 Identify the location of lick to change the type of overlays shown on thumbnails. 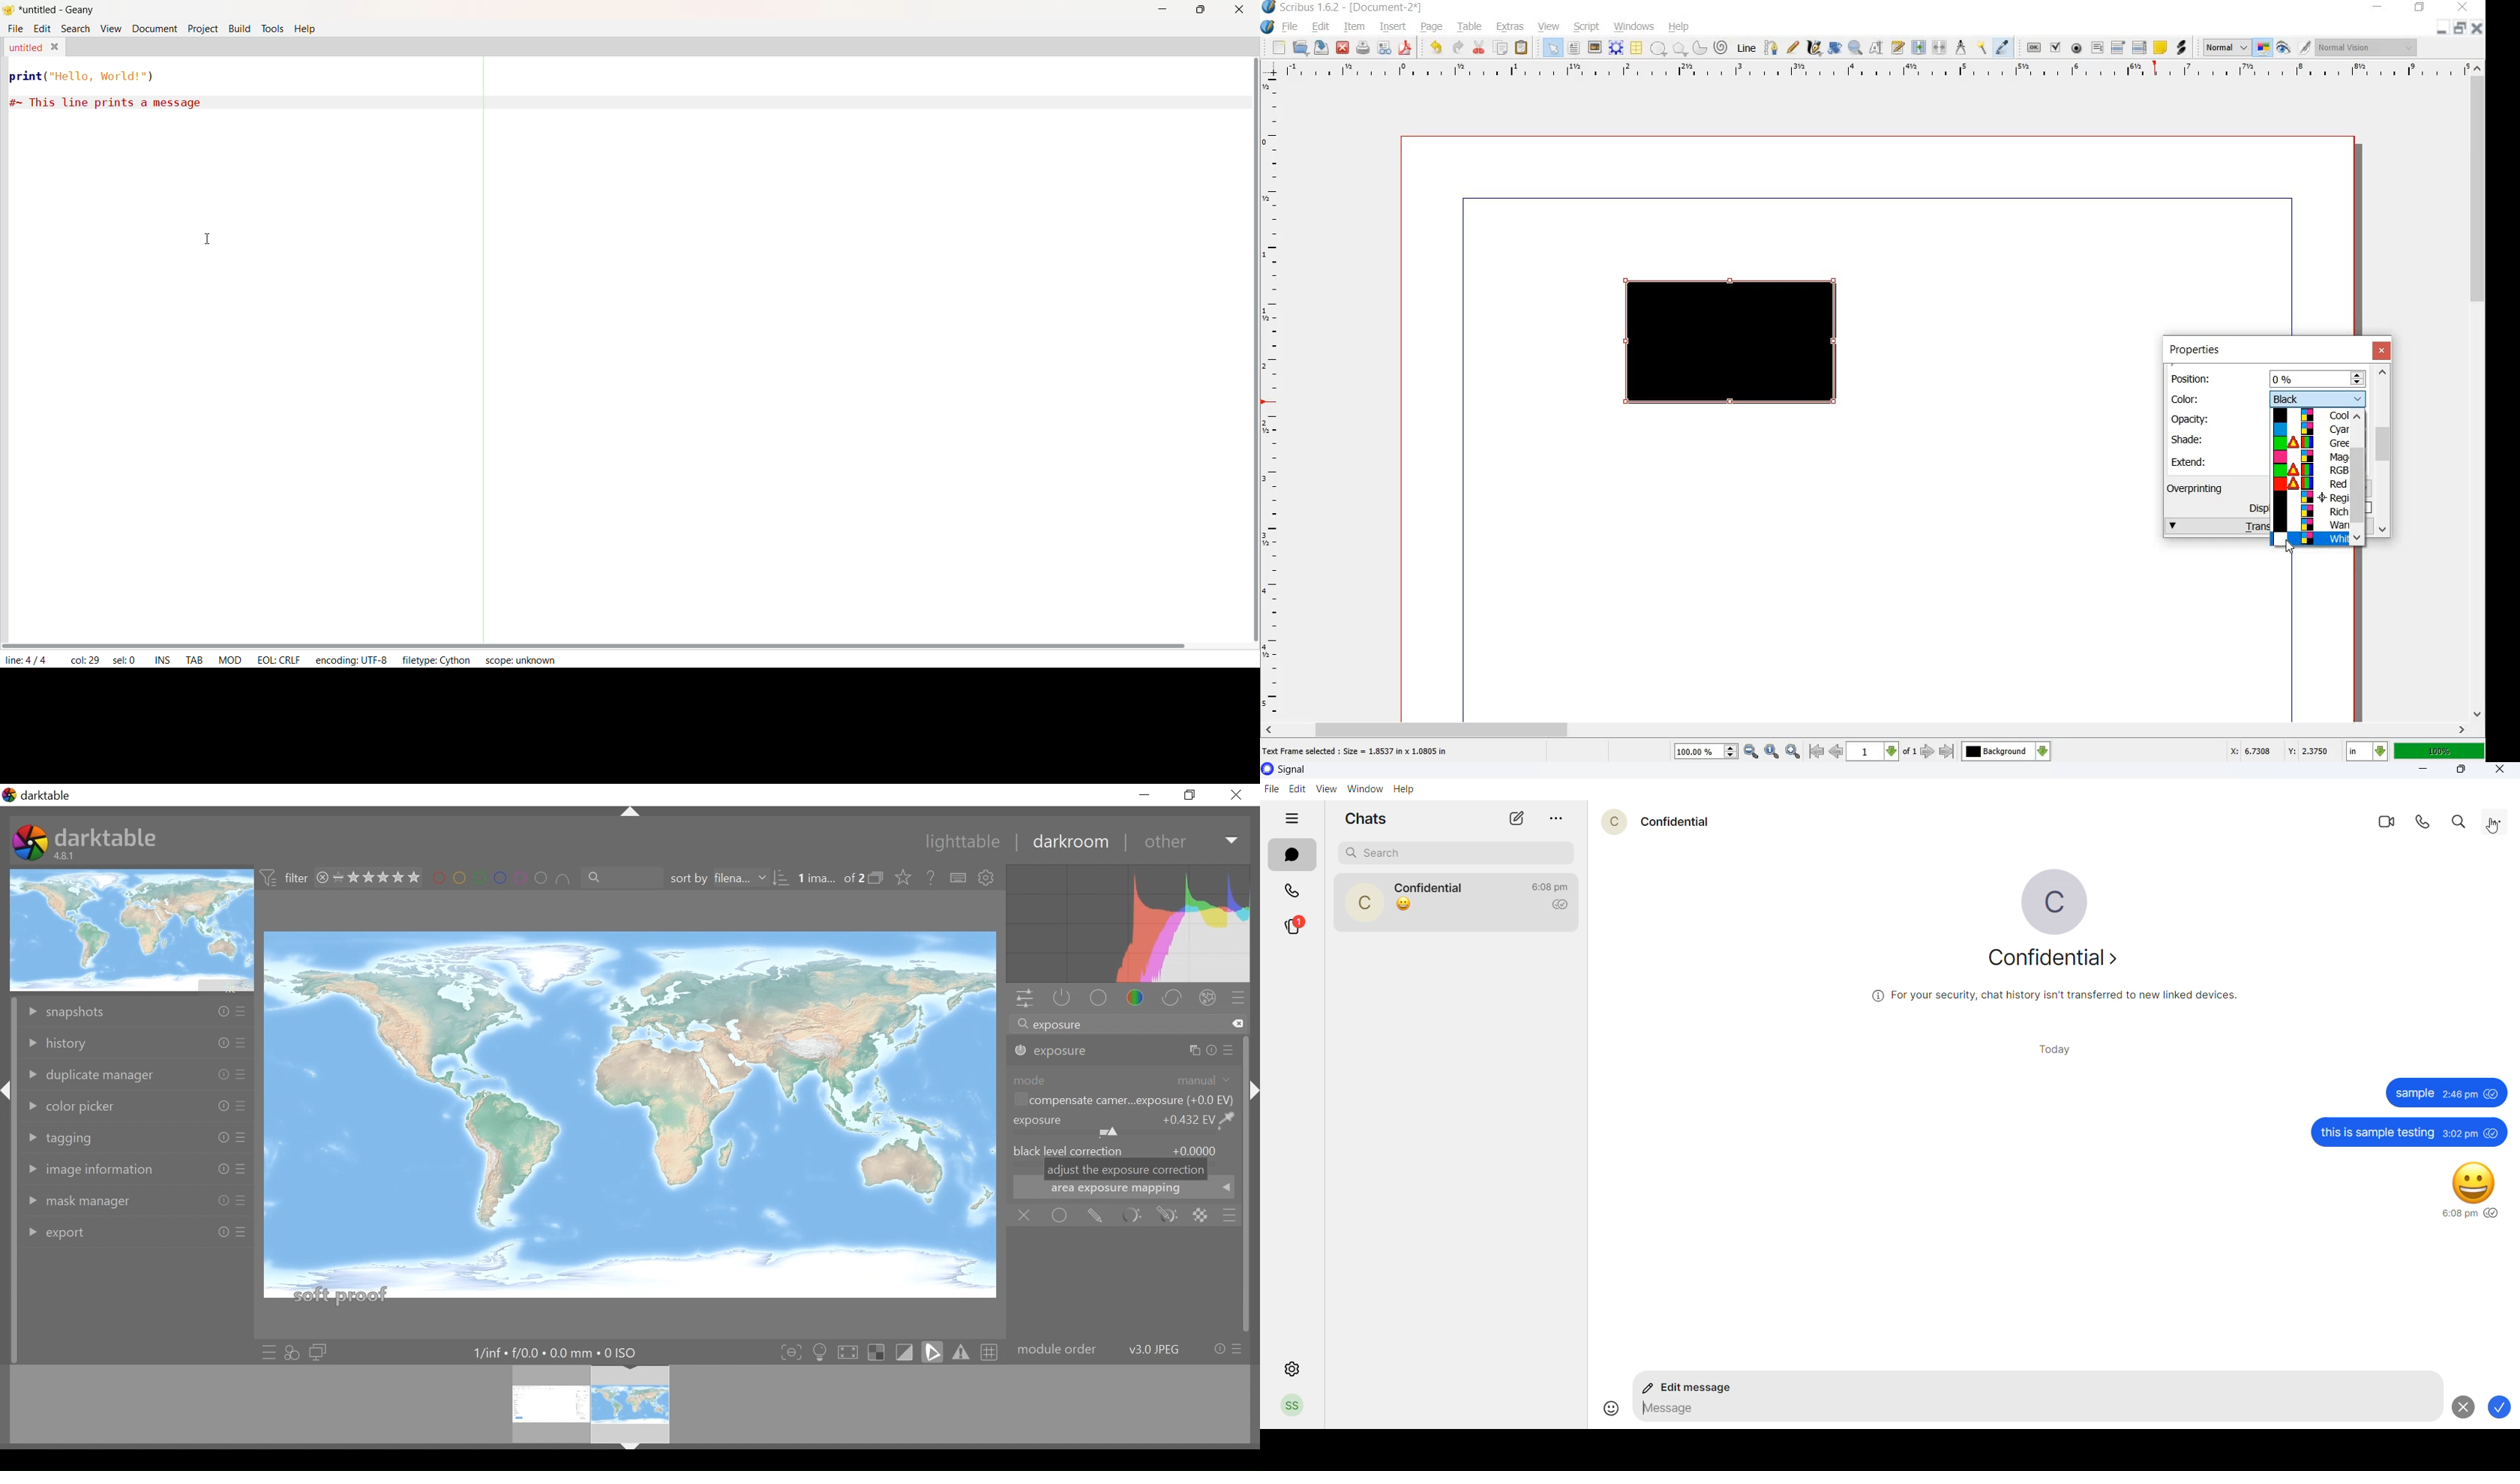
(904, 878).